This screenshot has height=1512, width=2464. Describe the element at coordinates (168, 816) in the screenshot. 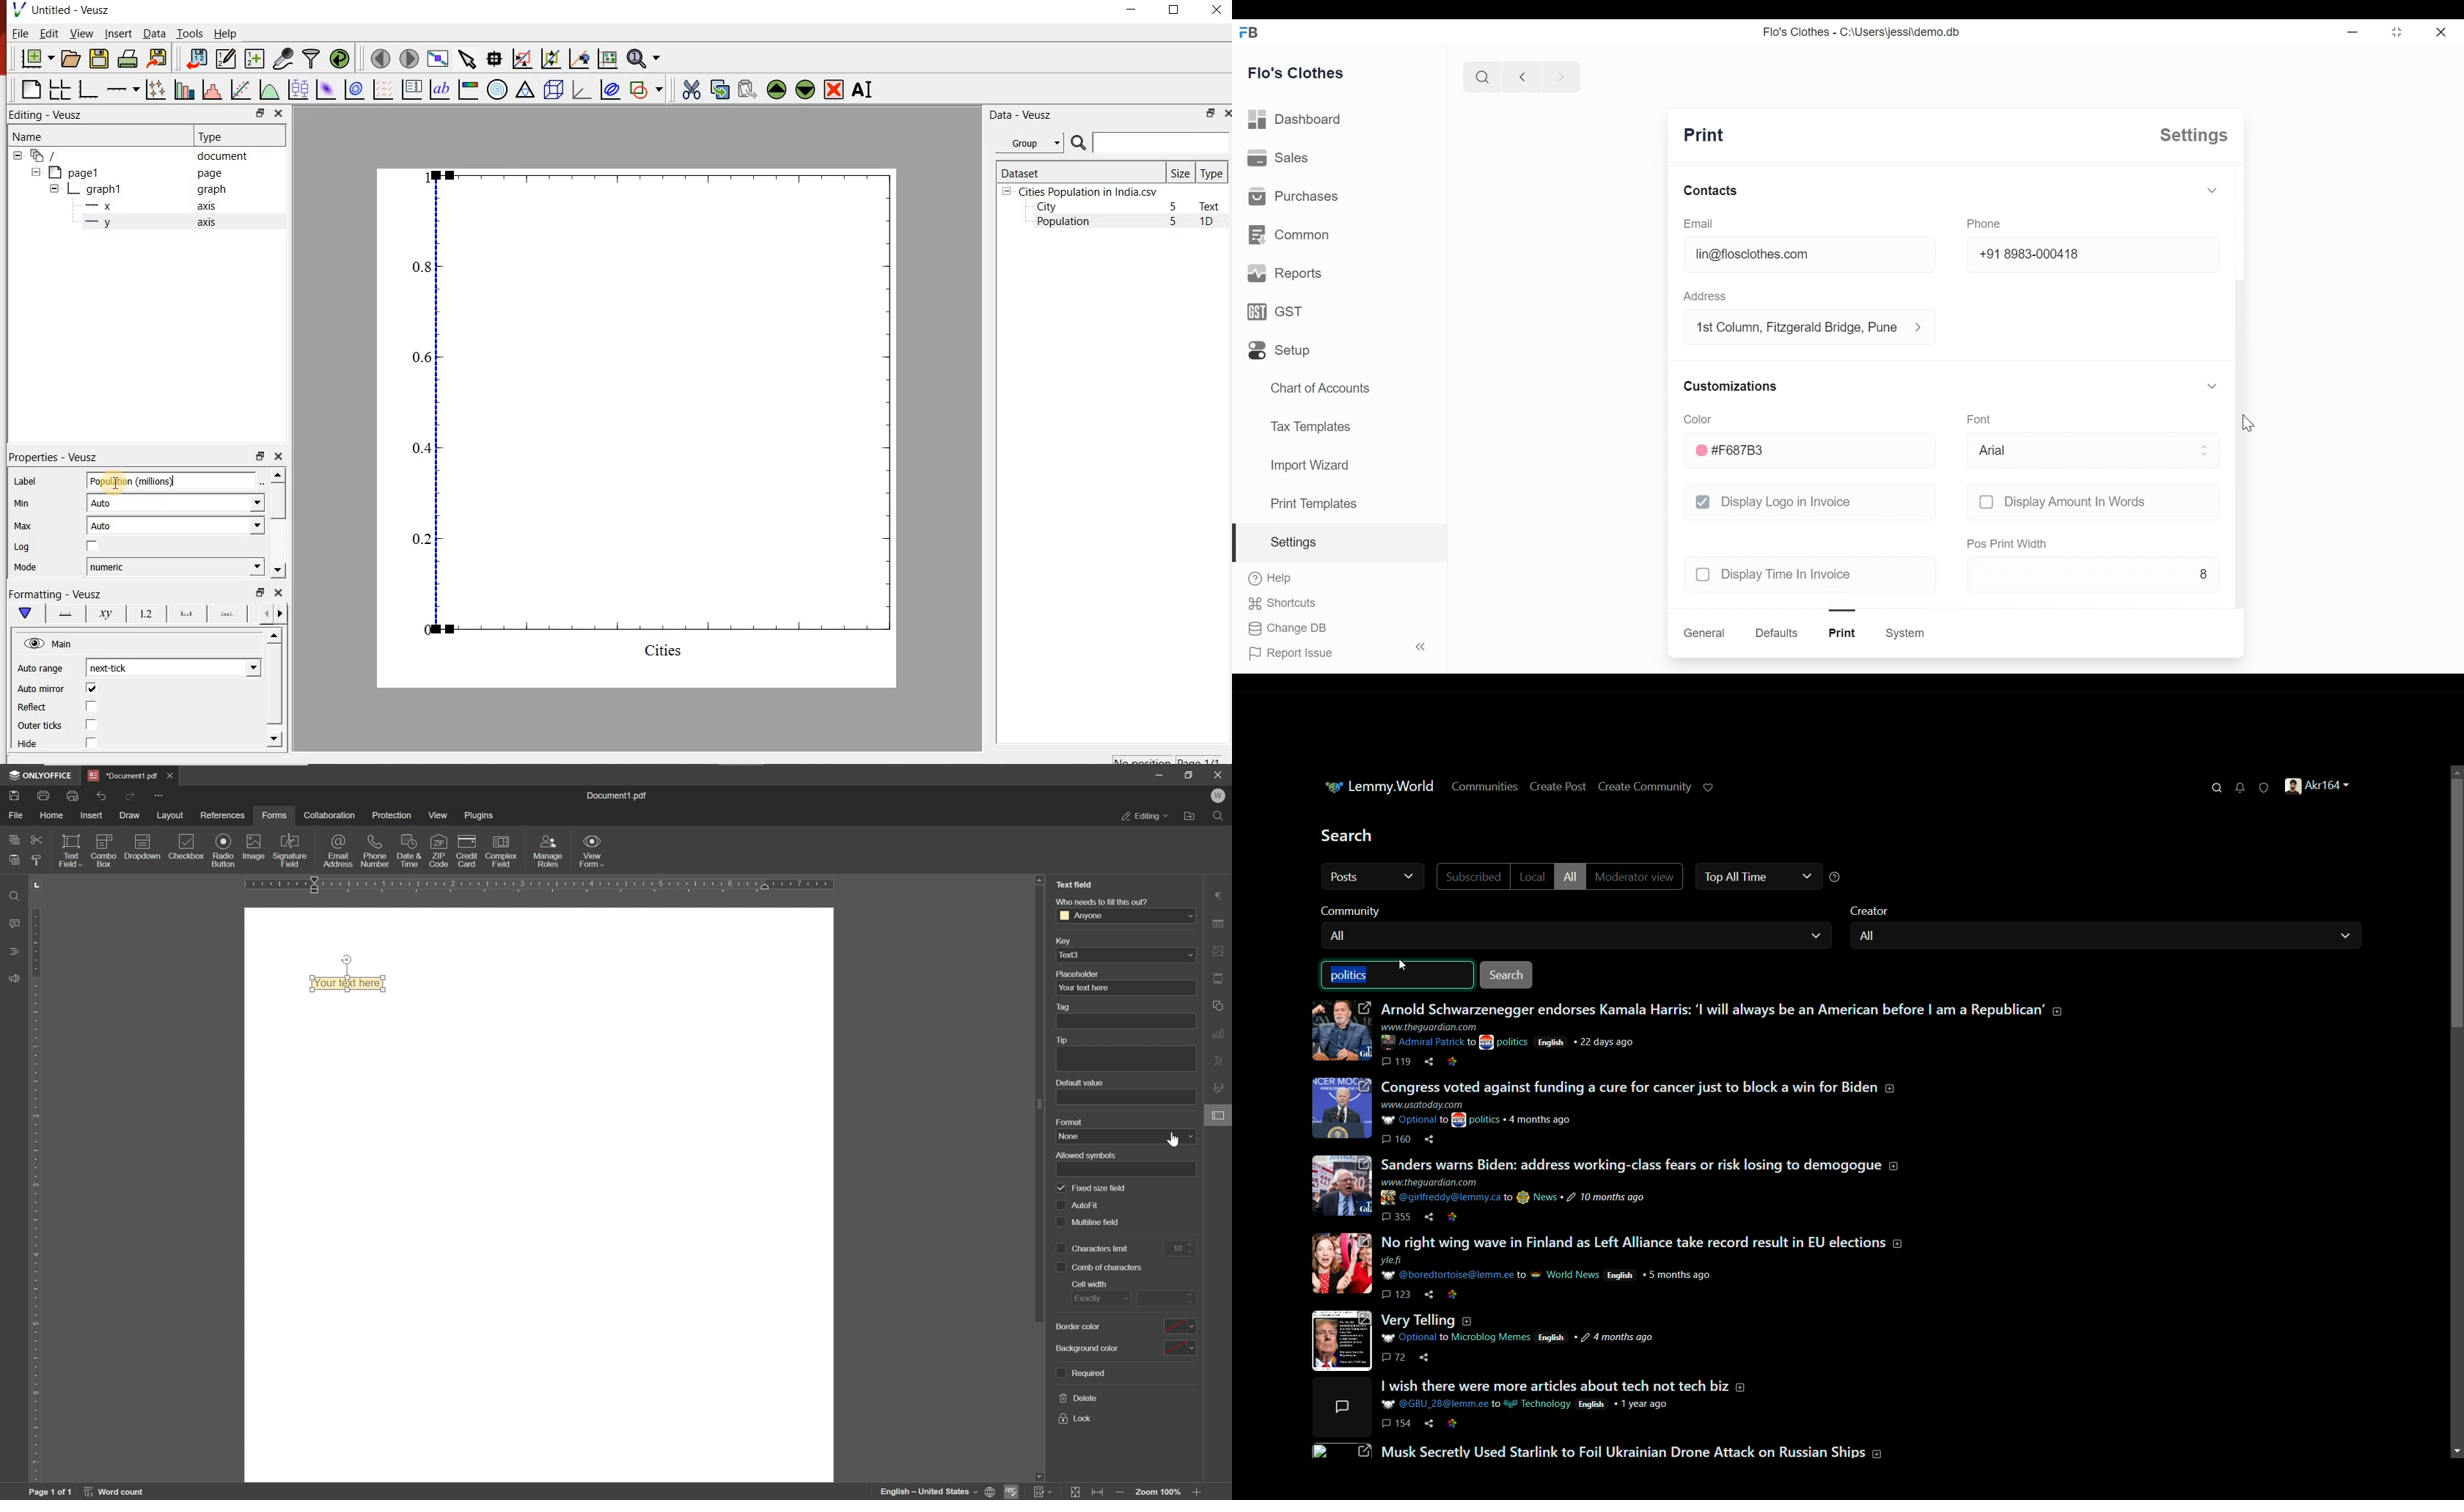

I see `layout` at that location.